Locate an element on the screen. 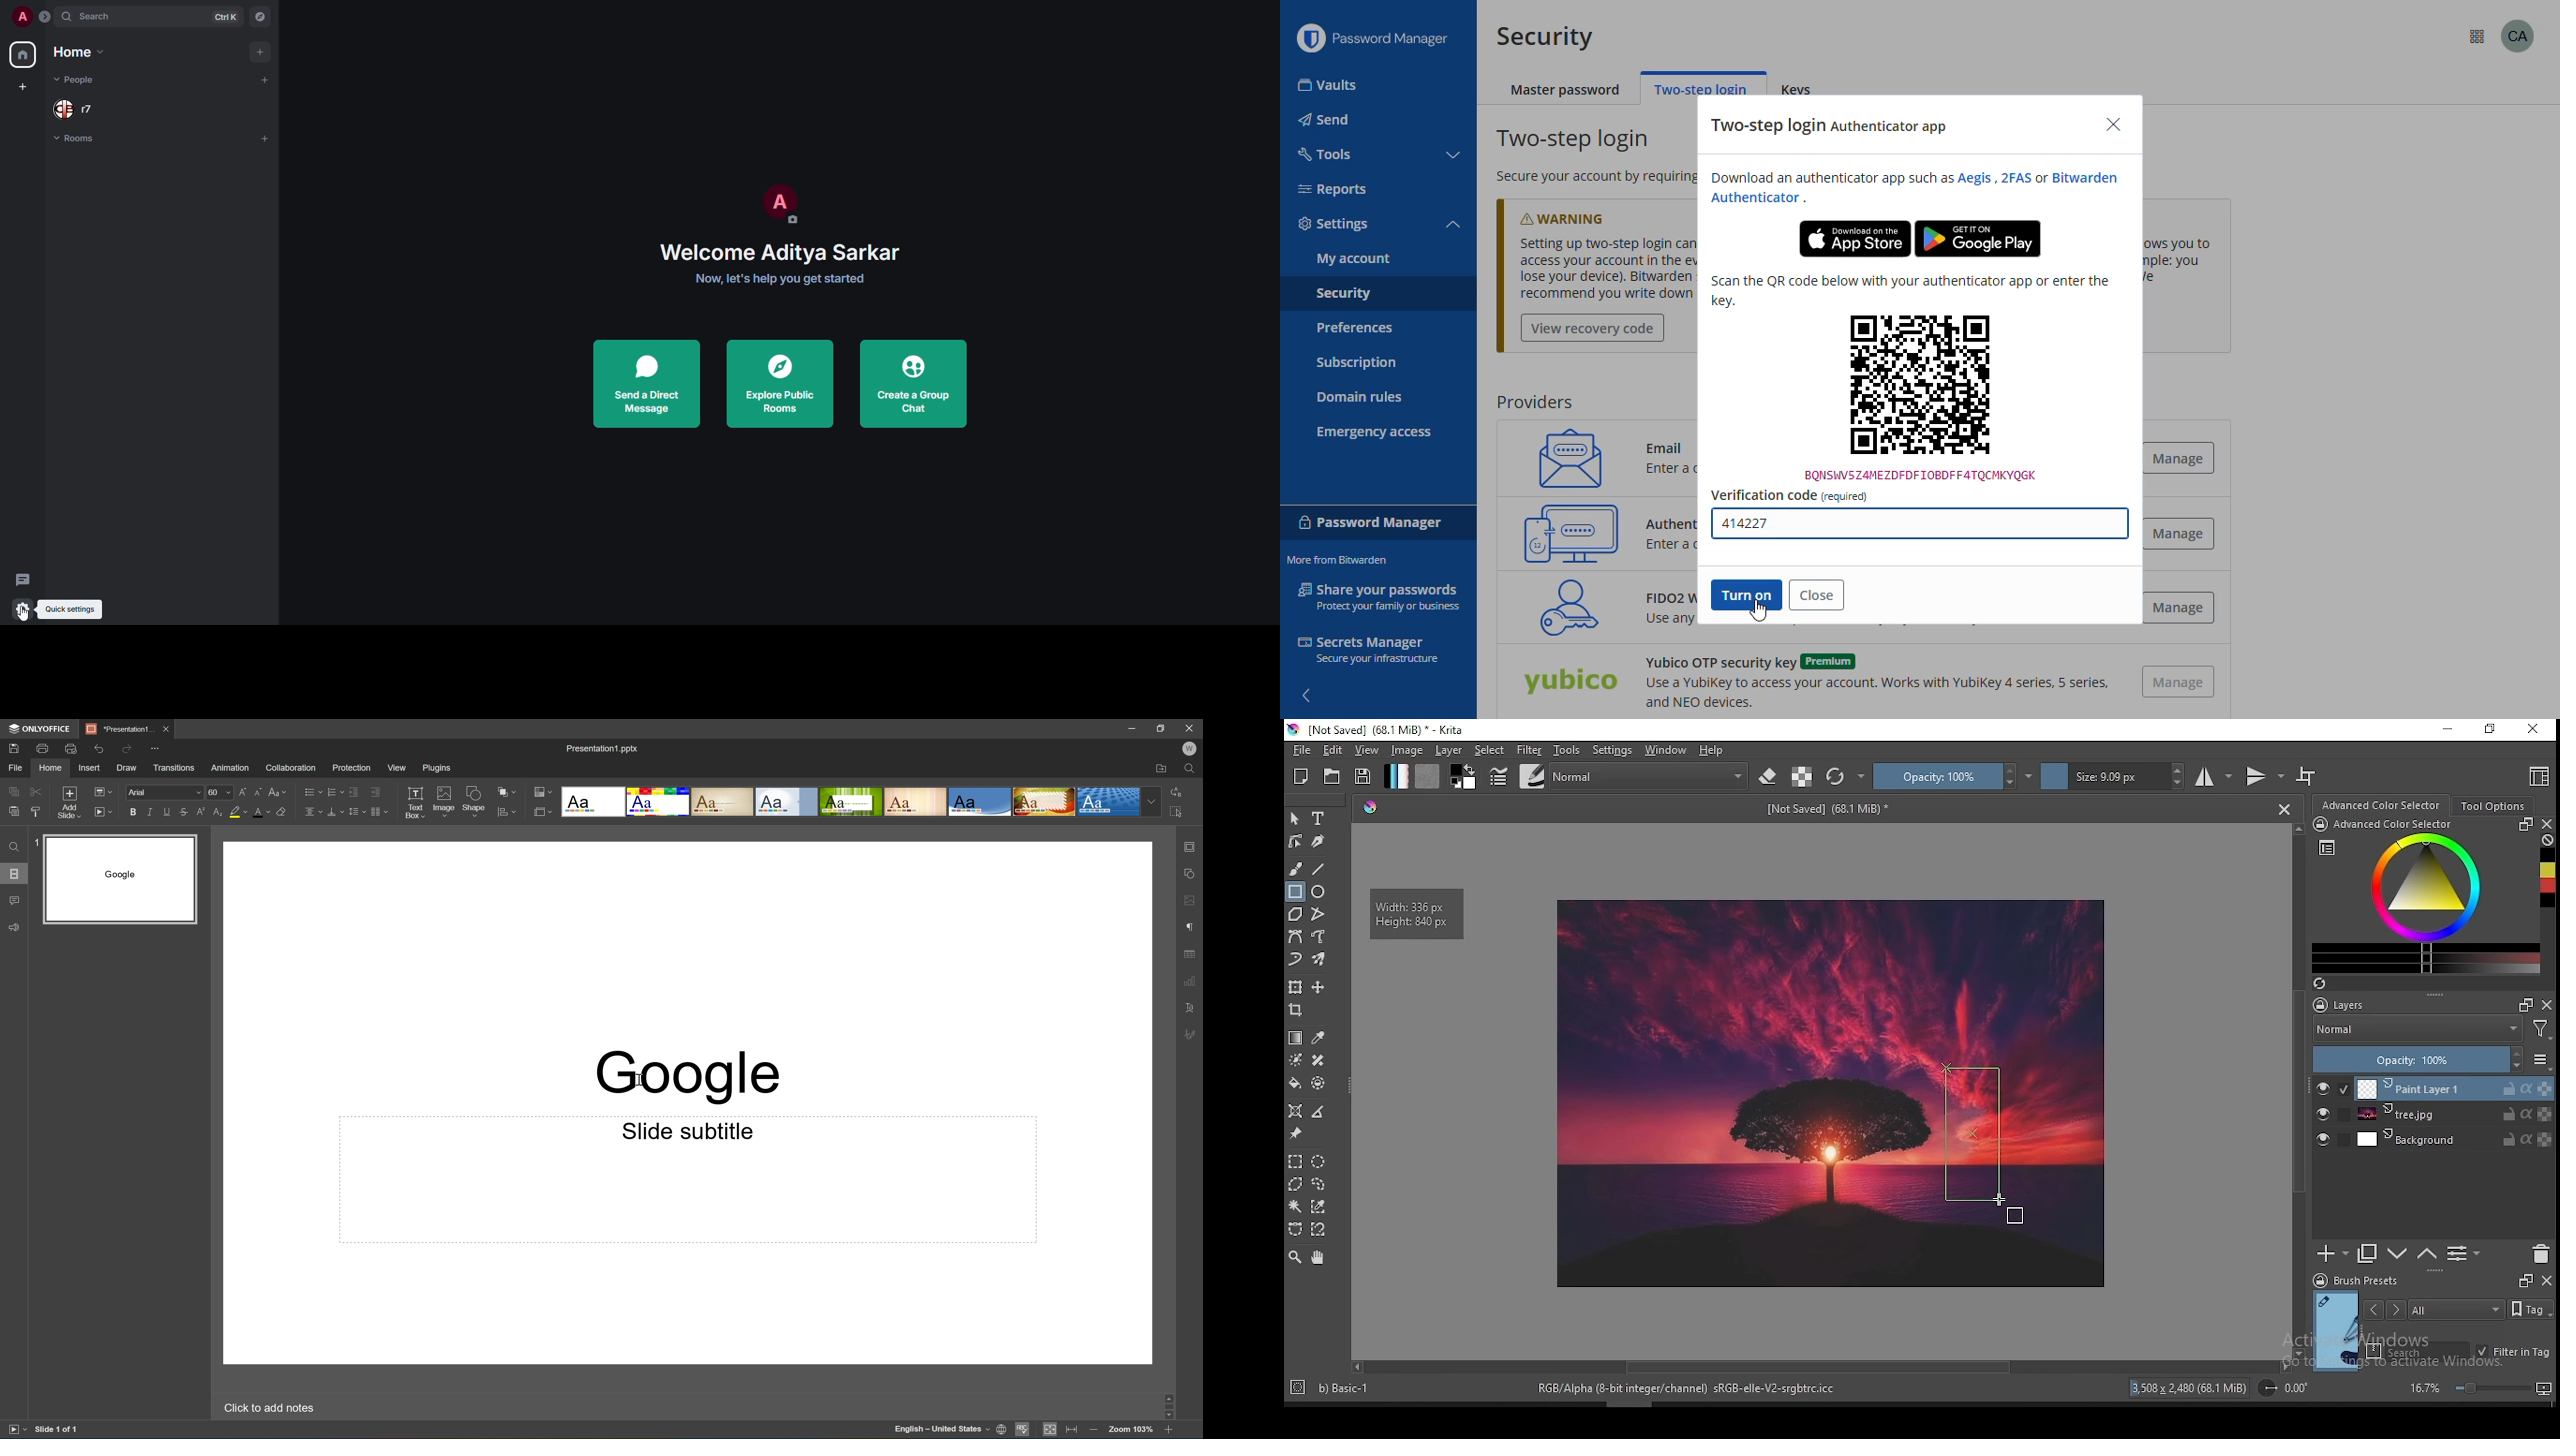 The width and height of the screenshot is (2576, 1456). edit shapes tool is located at coordinates (1296, 840).